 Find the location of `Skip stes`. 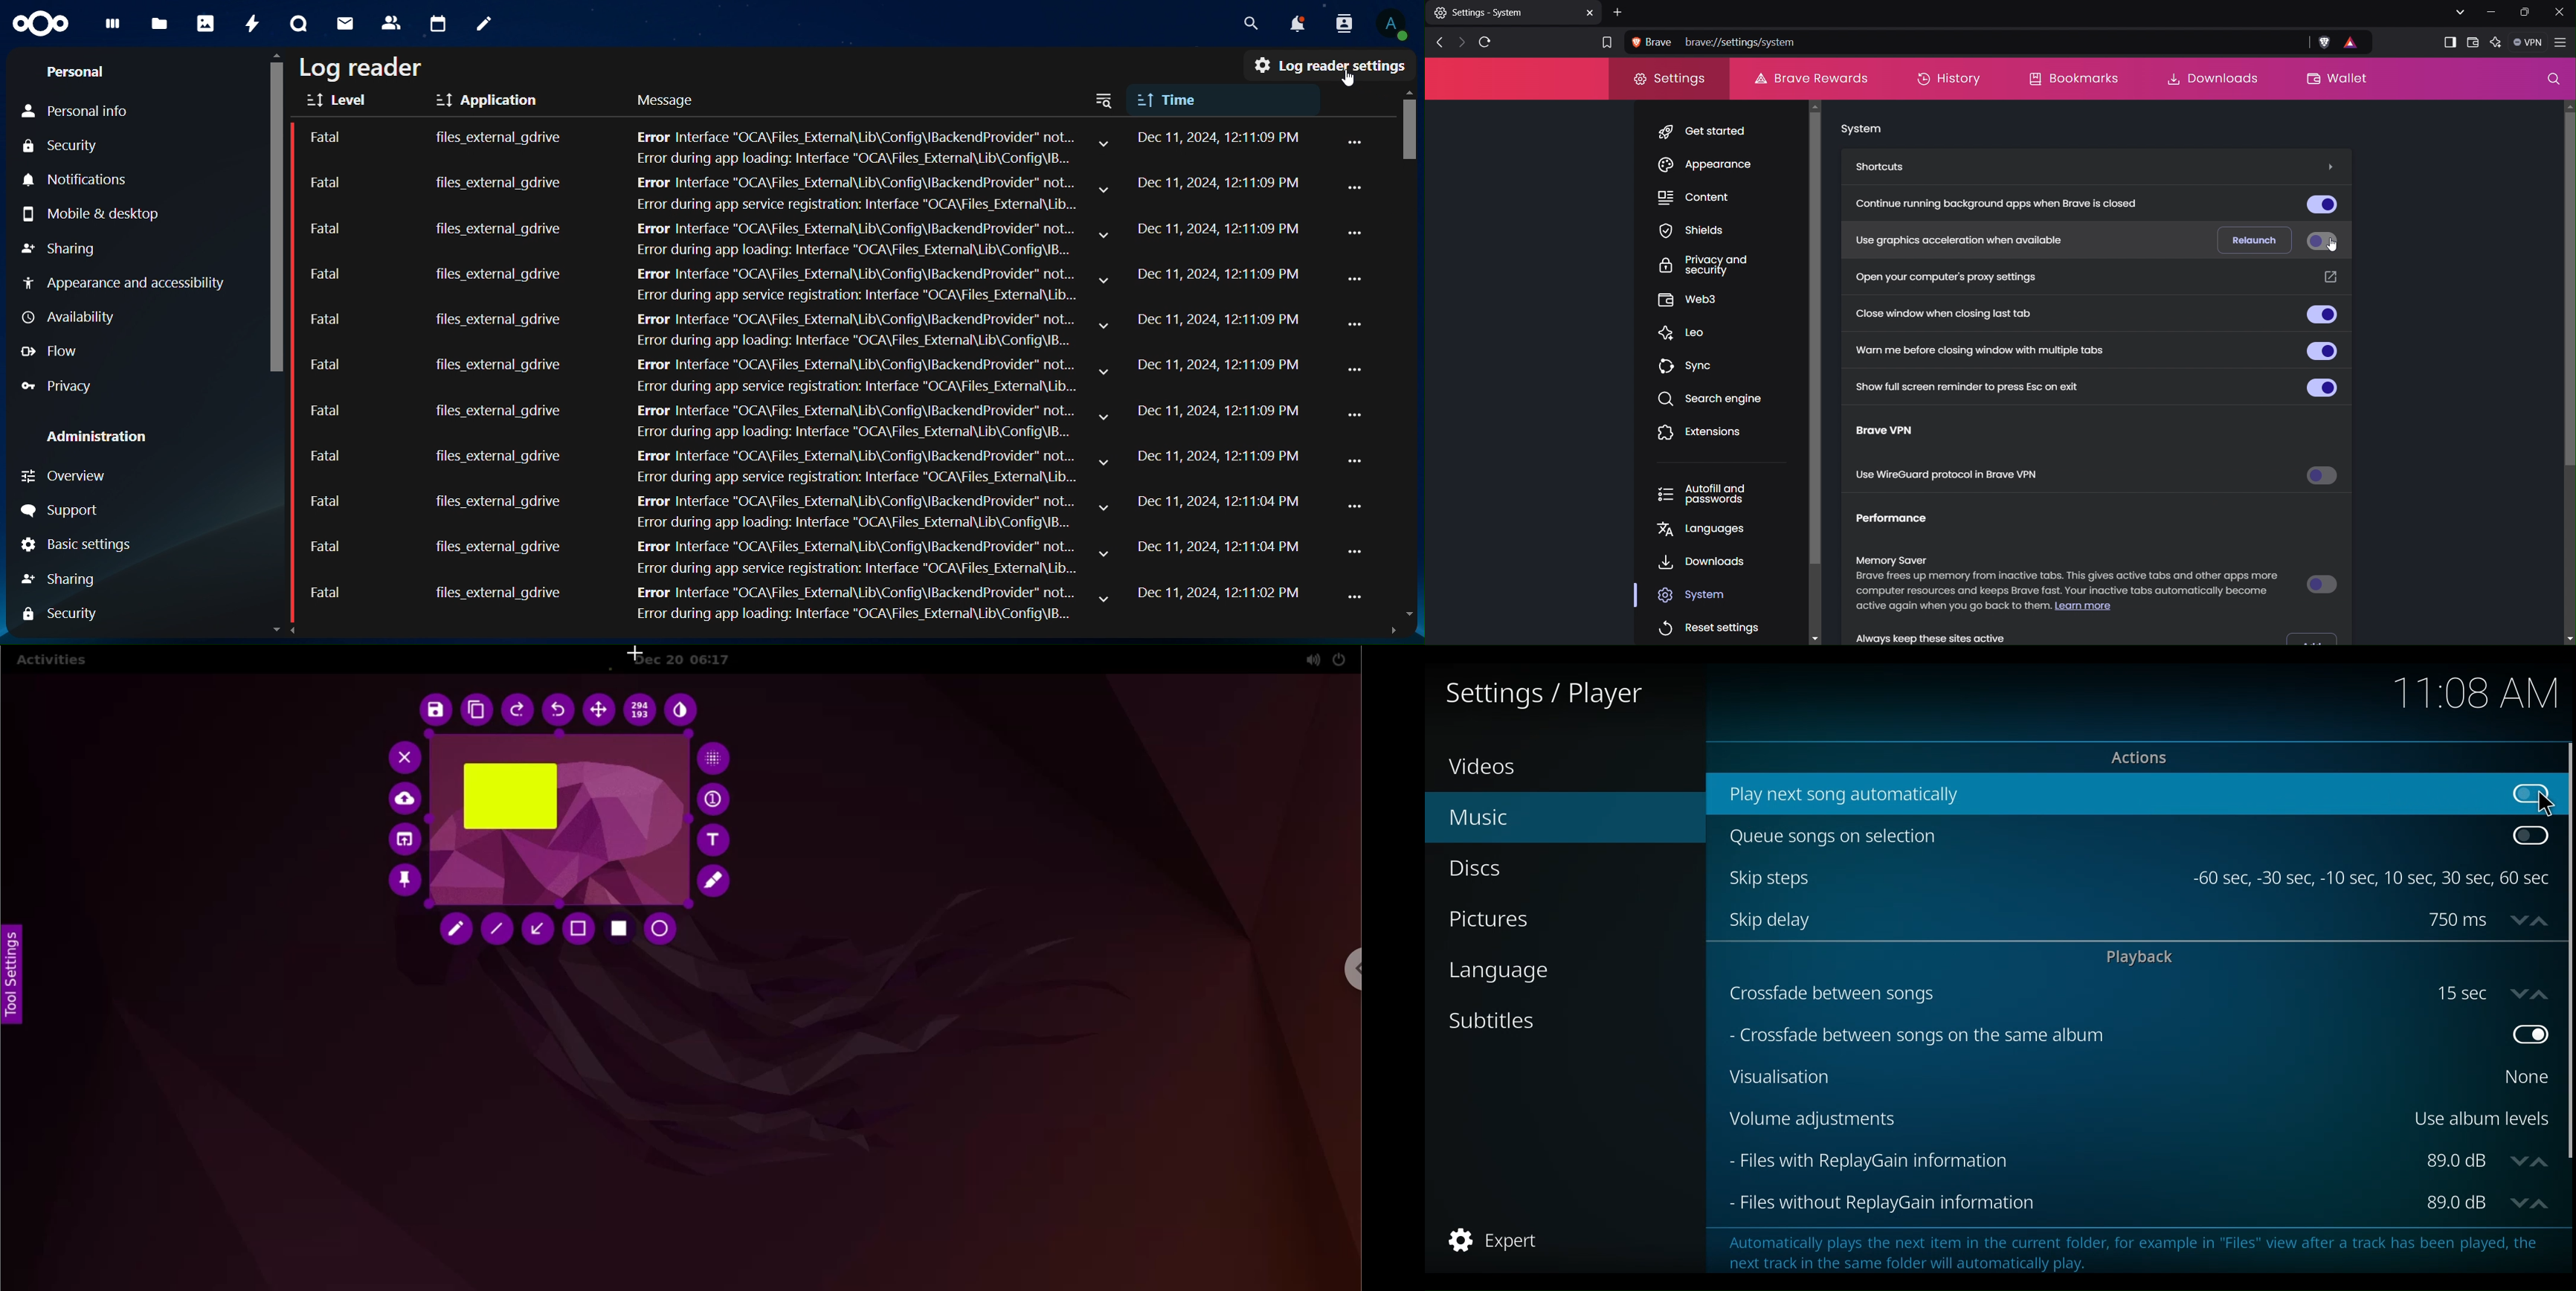

Skip stes is located at coordinates (1956, 878).